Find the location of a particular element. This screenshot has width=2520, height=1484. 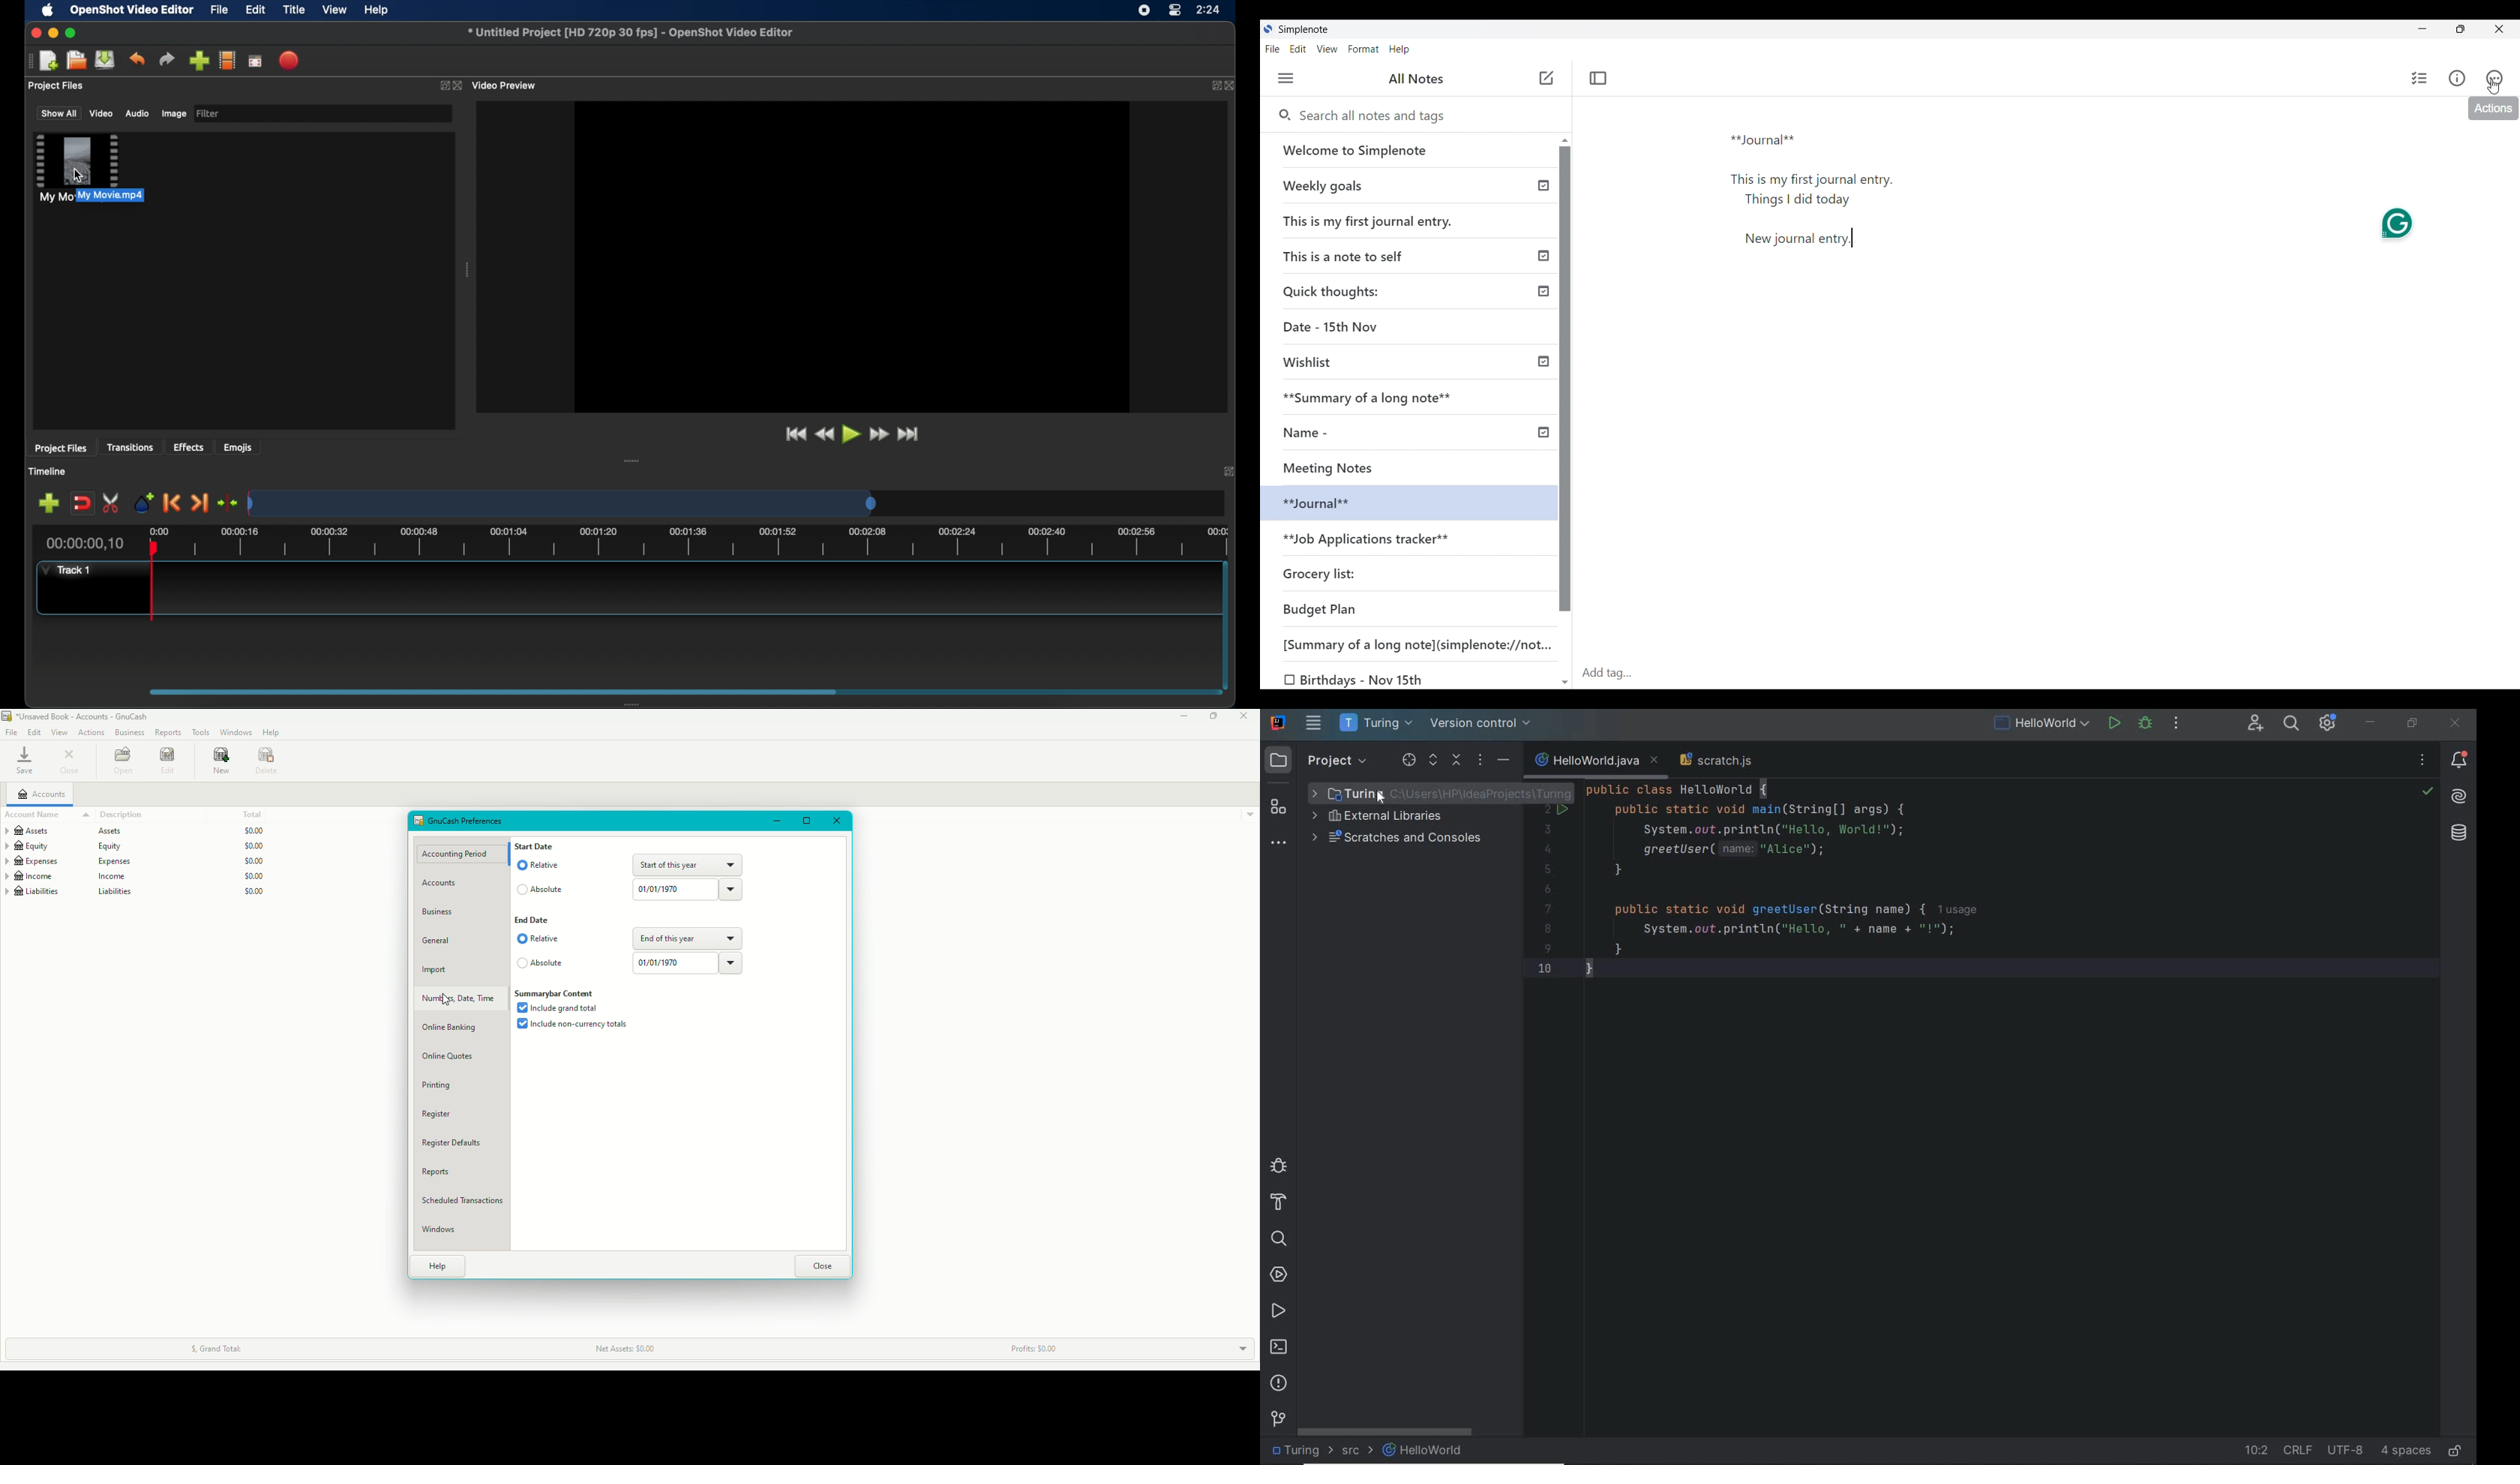

Info is located at coordinates (2456, 77).